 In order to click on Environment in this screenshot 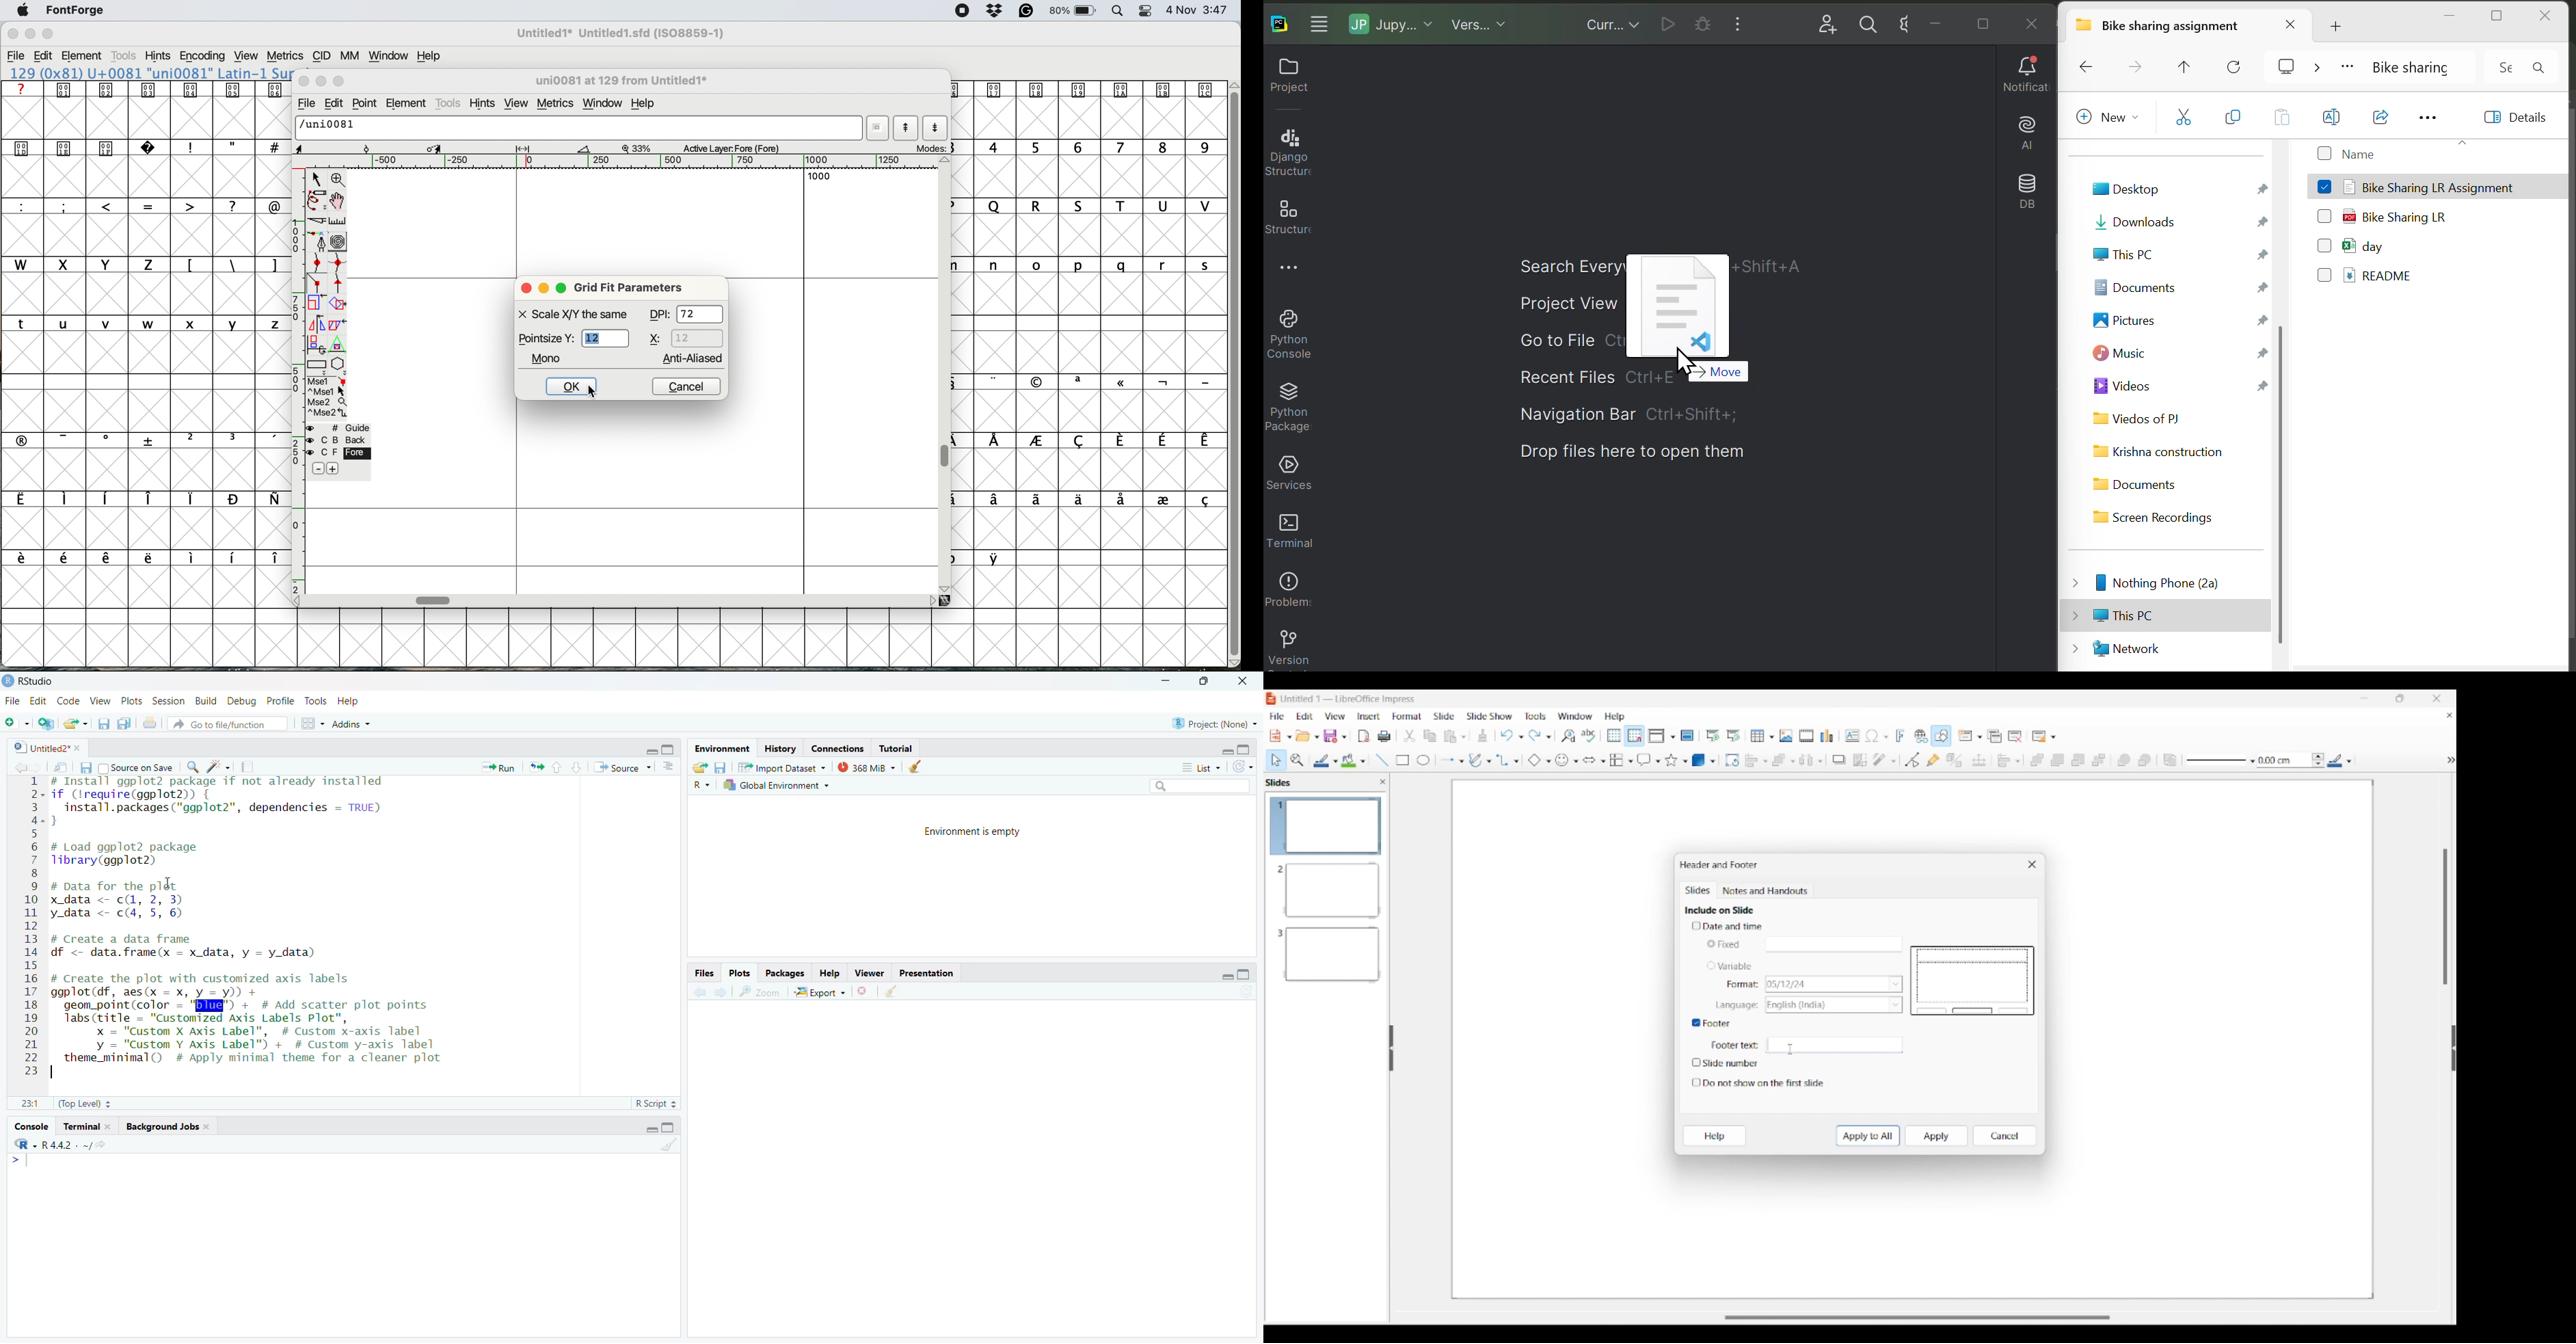, I will do `click(717, 749)`.